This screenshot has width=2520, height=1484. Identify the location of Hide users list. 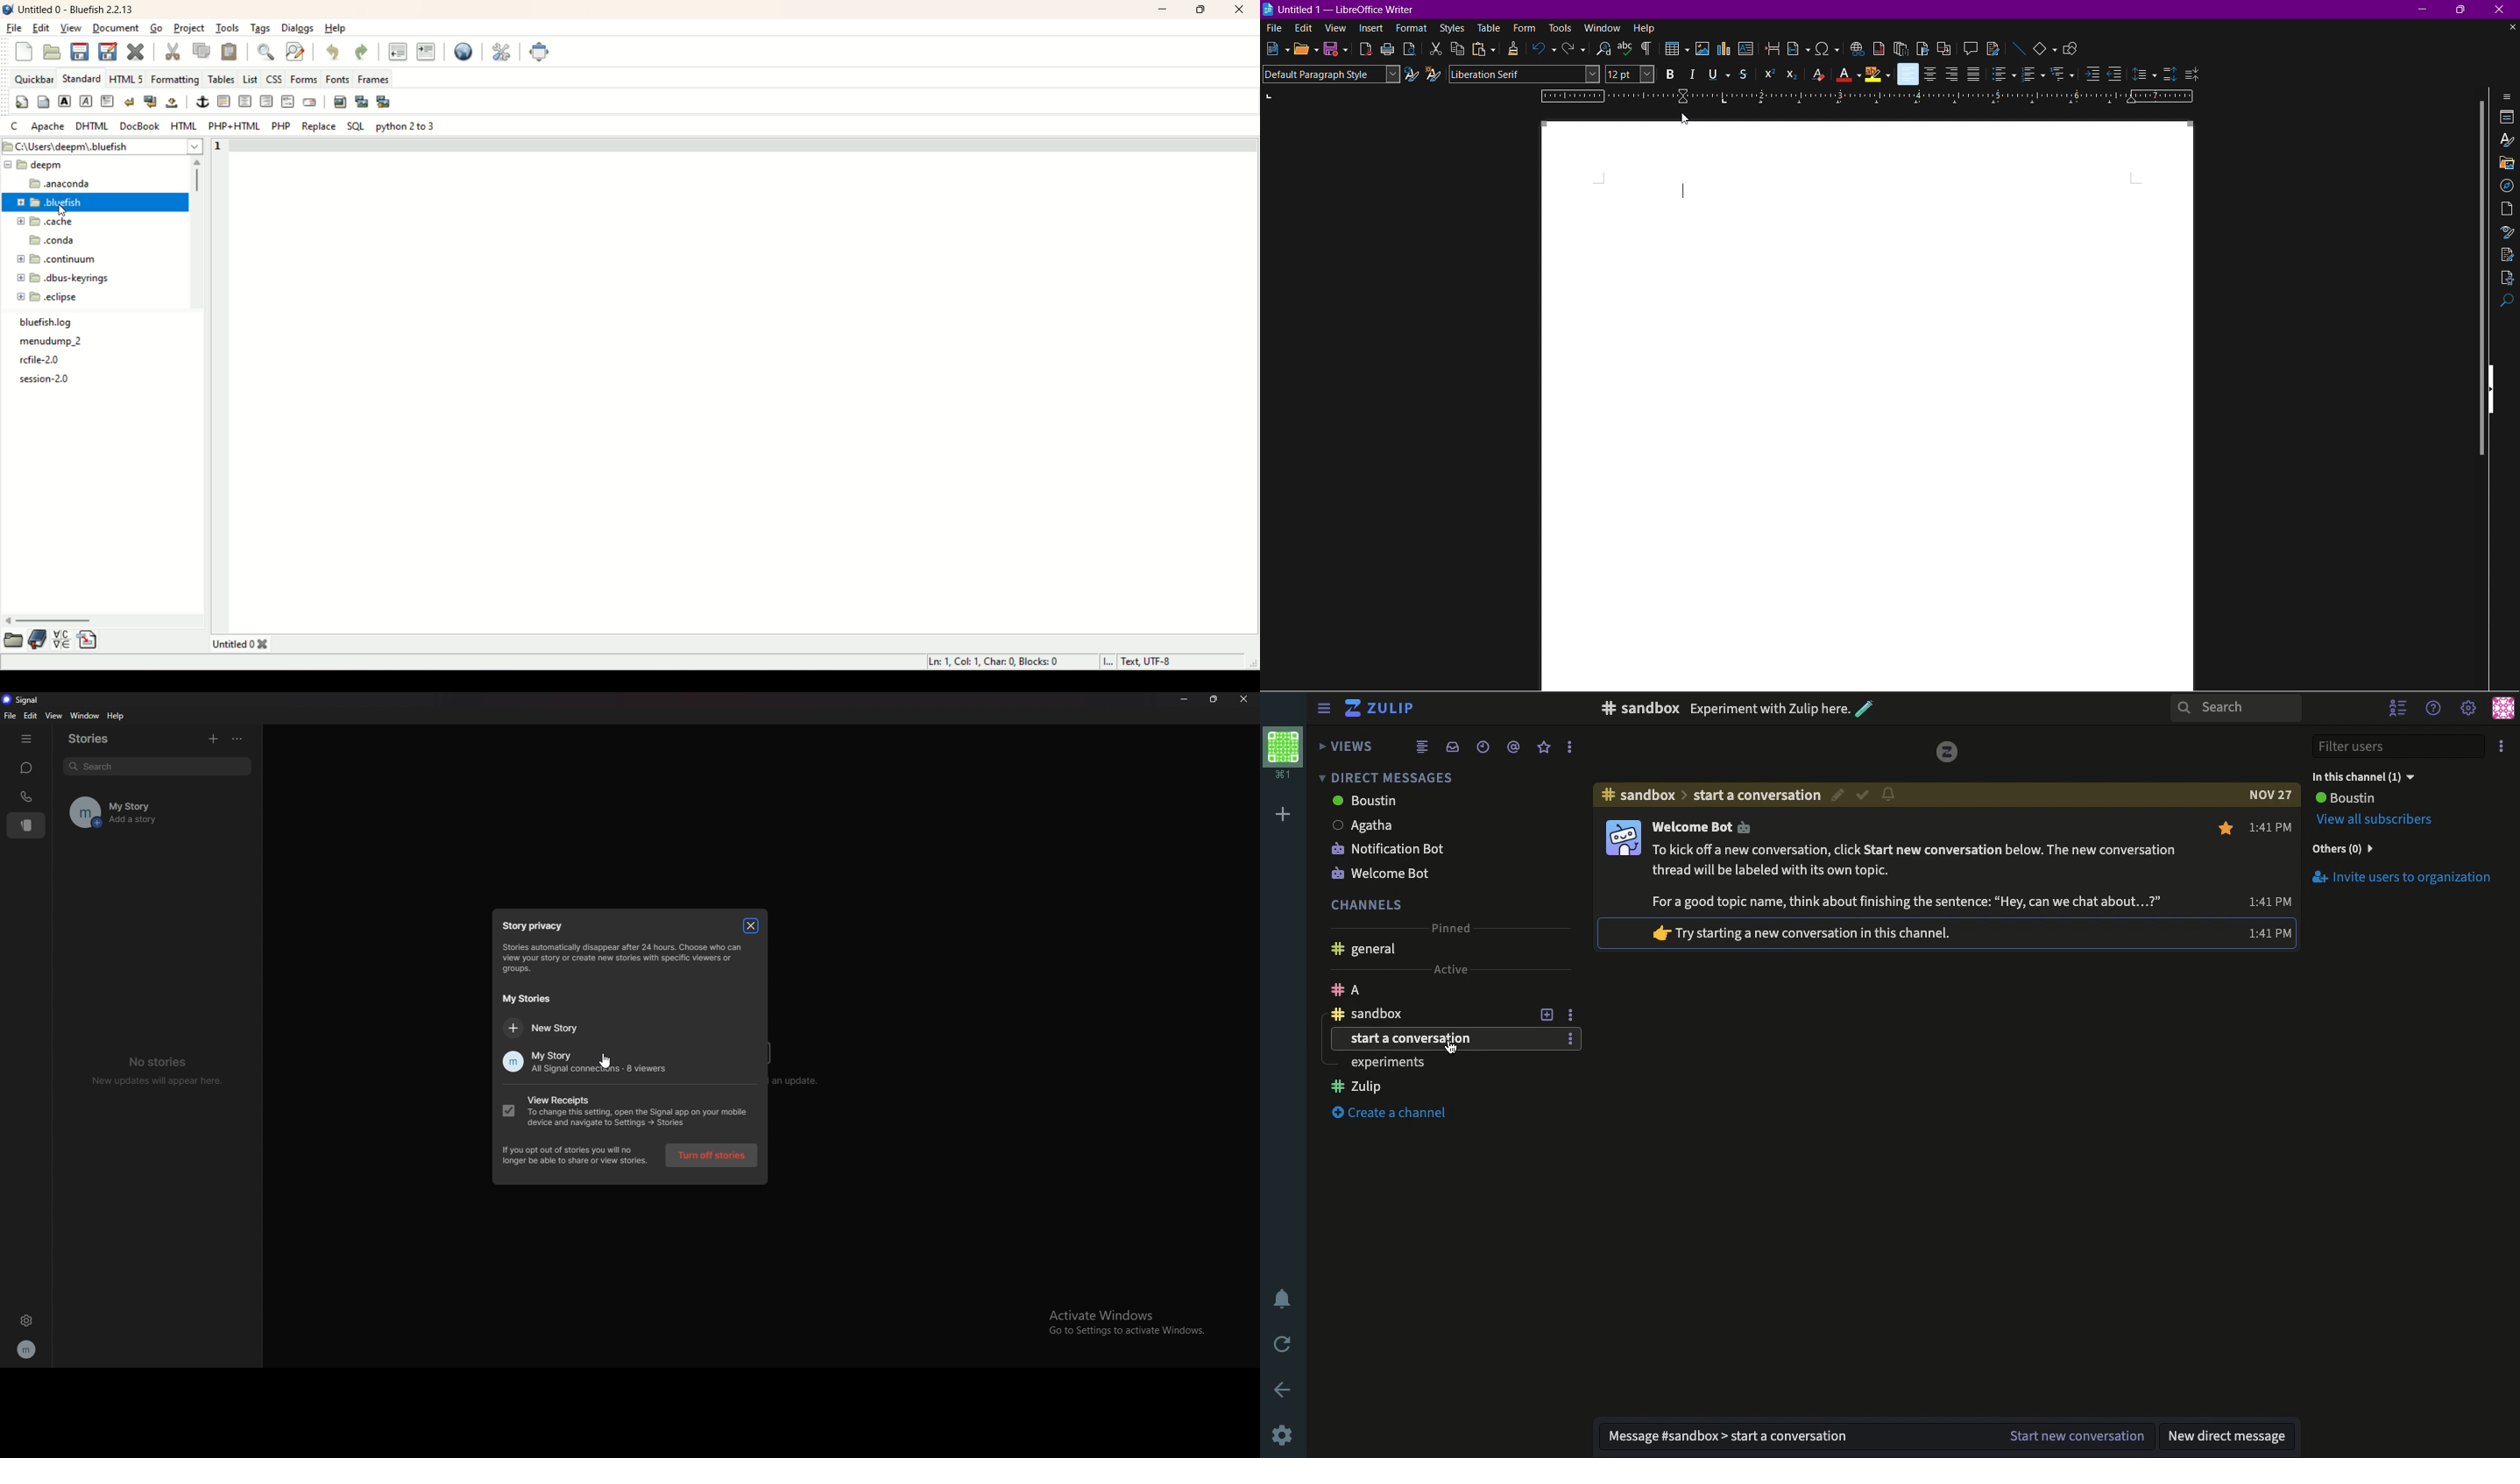
(2400, 710).